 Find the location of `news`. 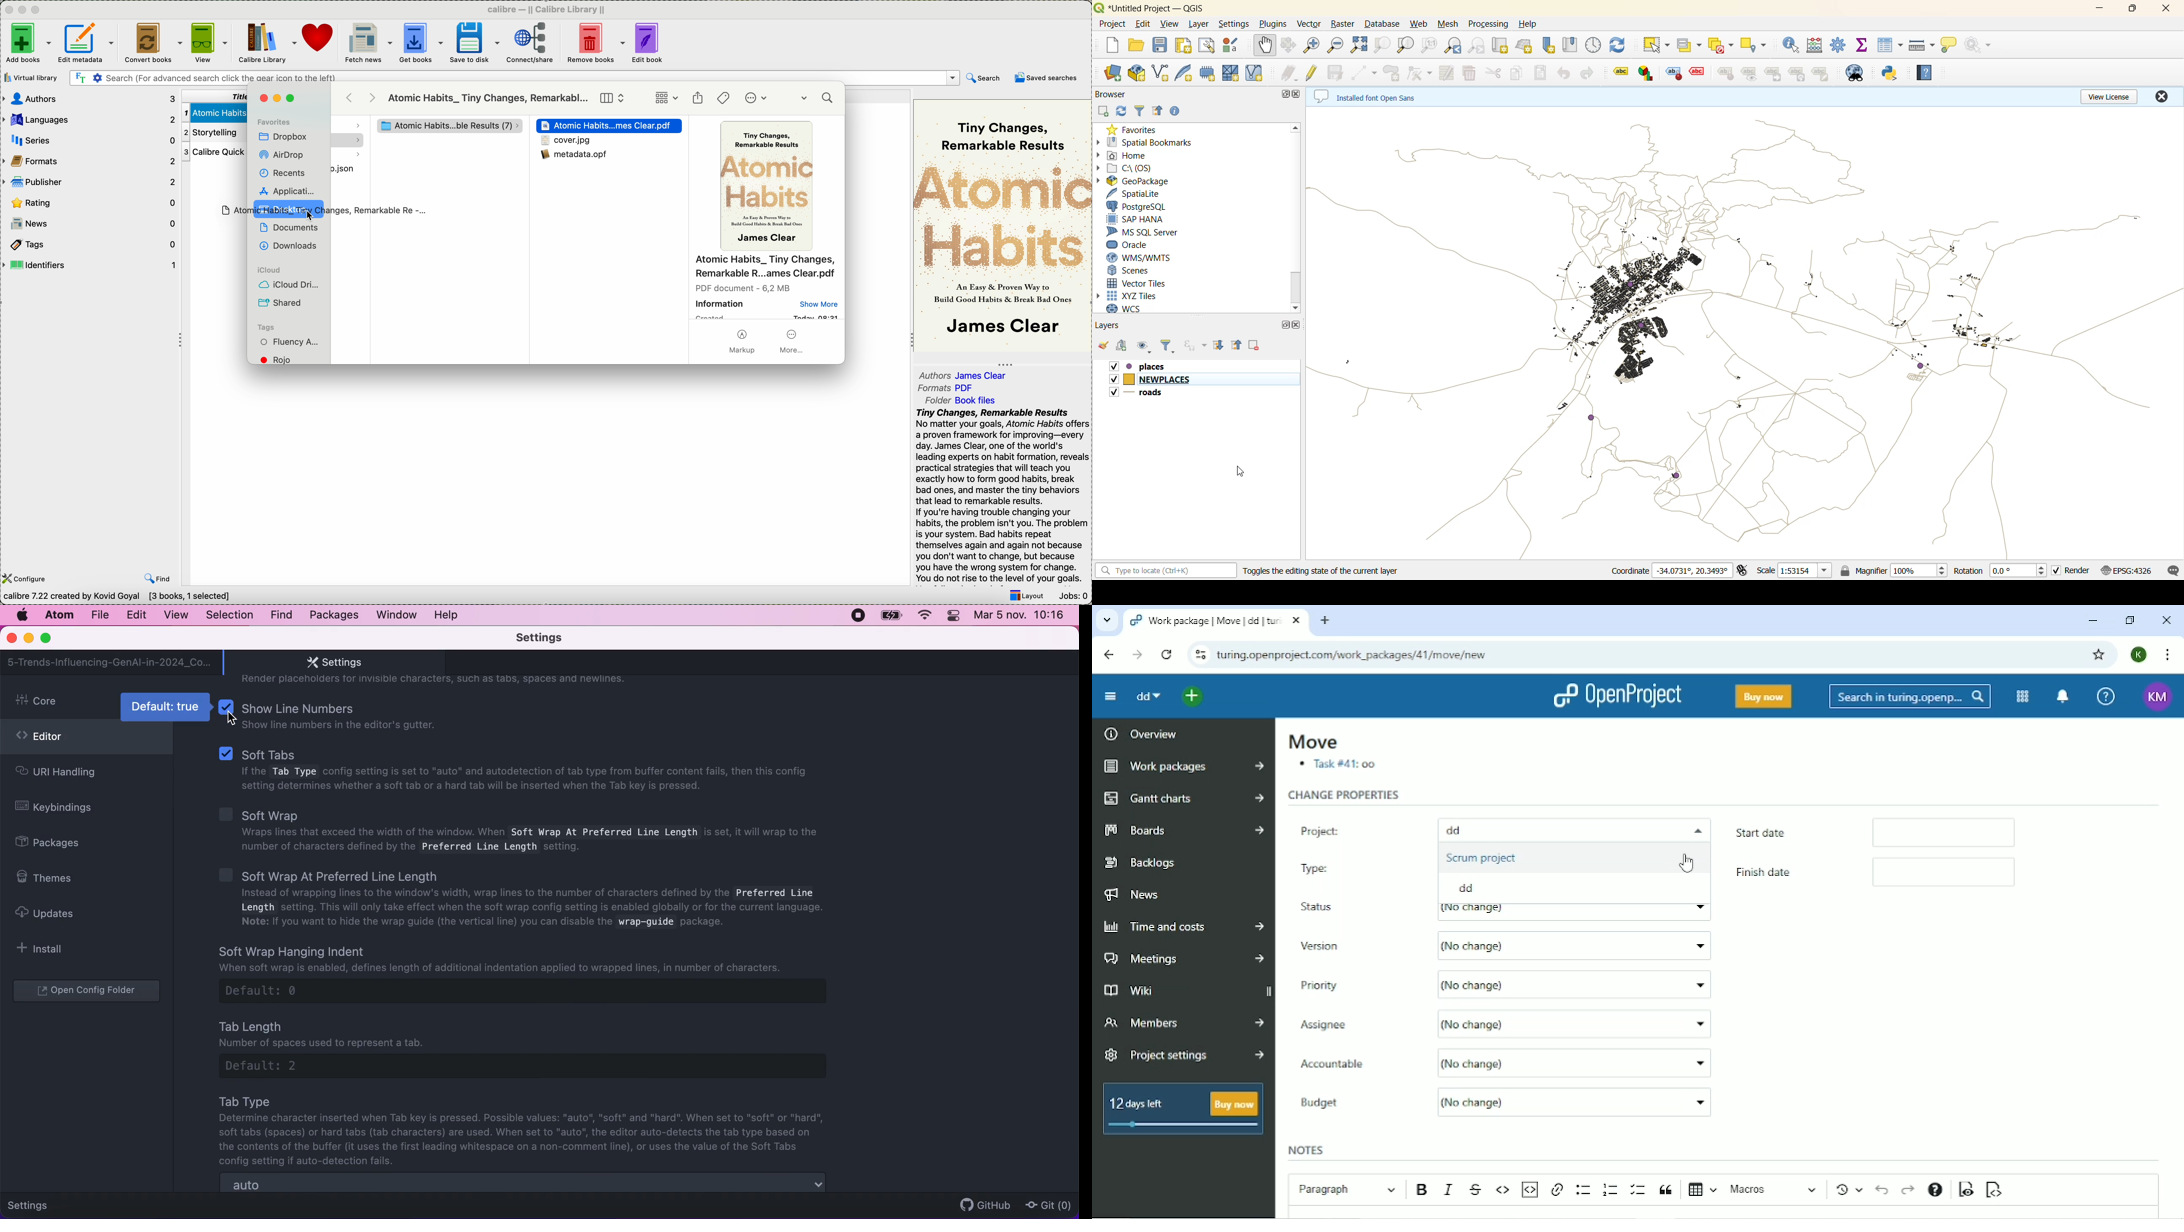

news is located at coordinates (90, 224).